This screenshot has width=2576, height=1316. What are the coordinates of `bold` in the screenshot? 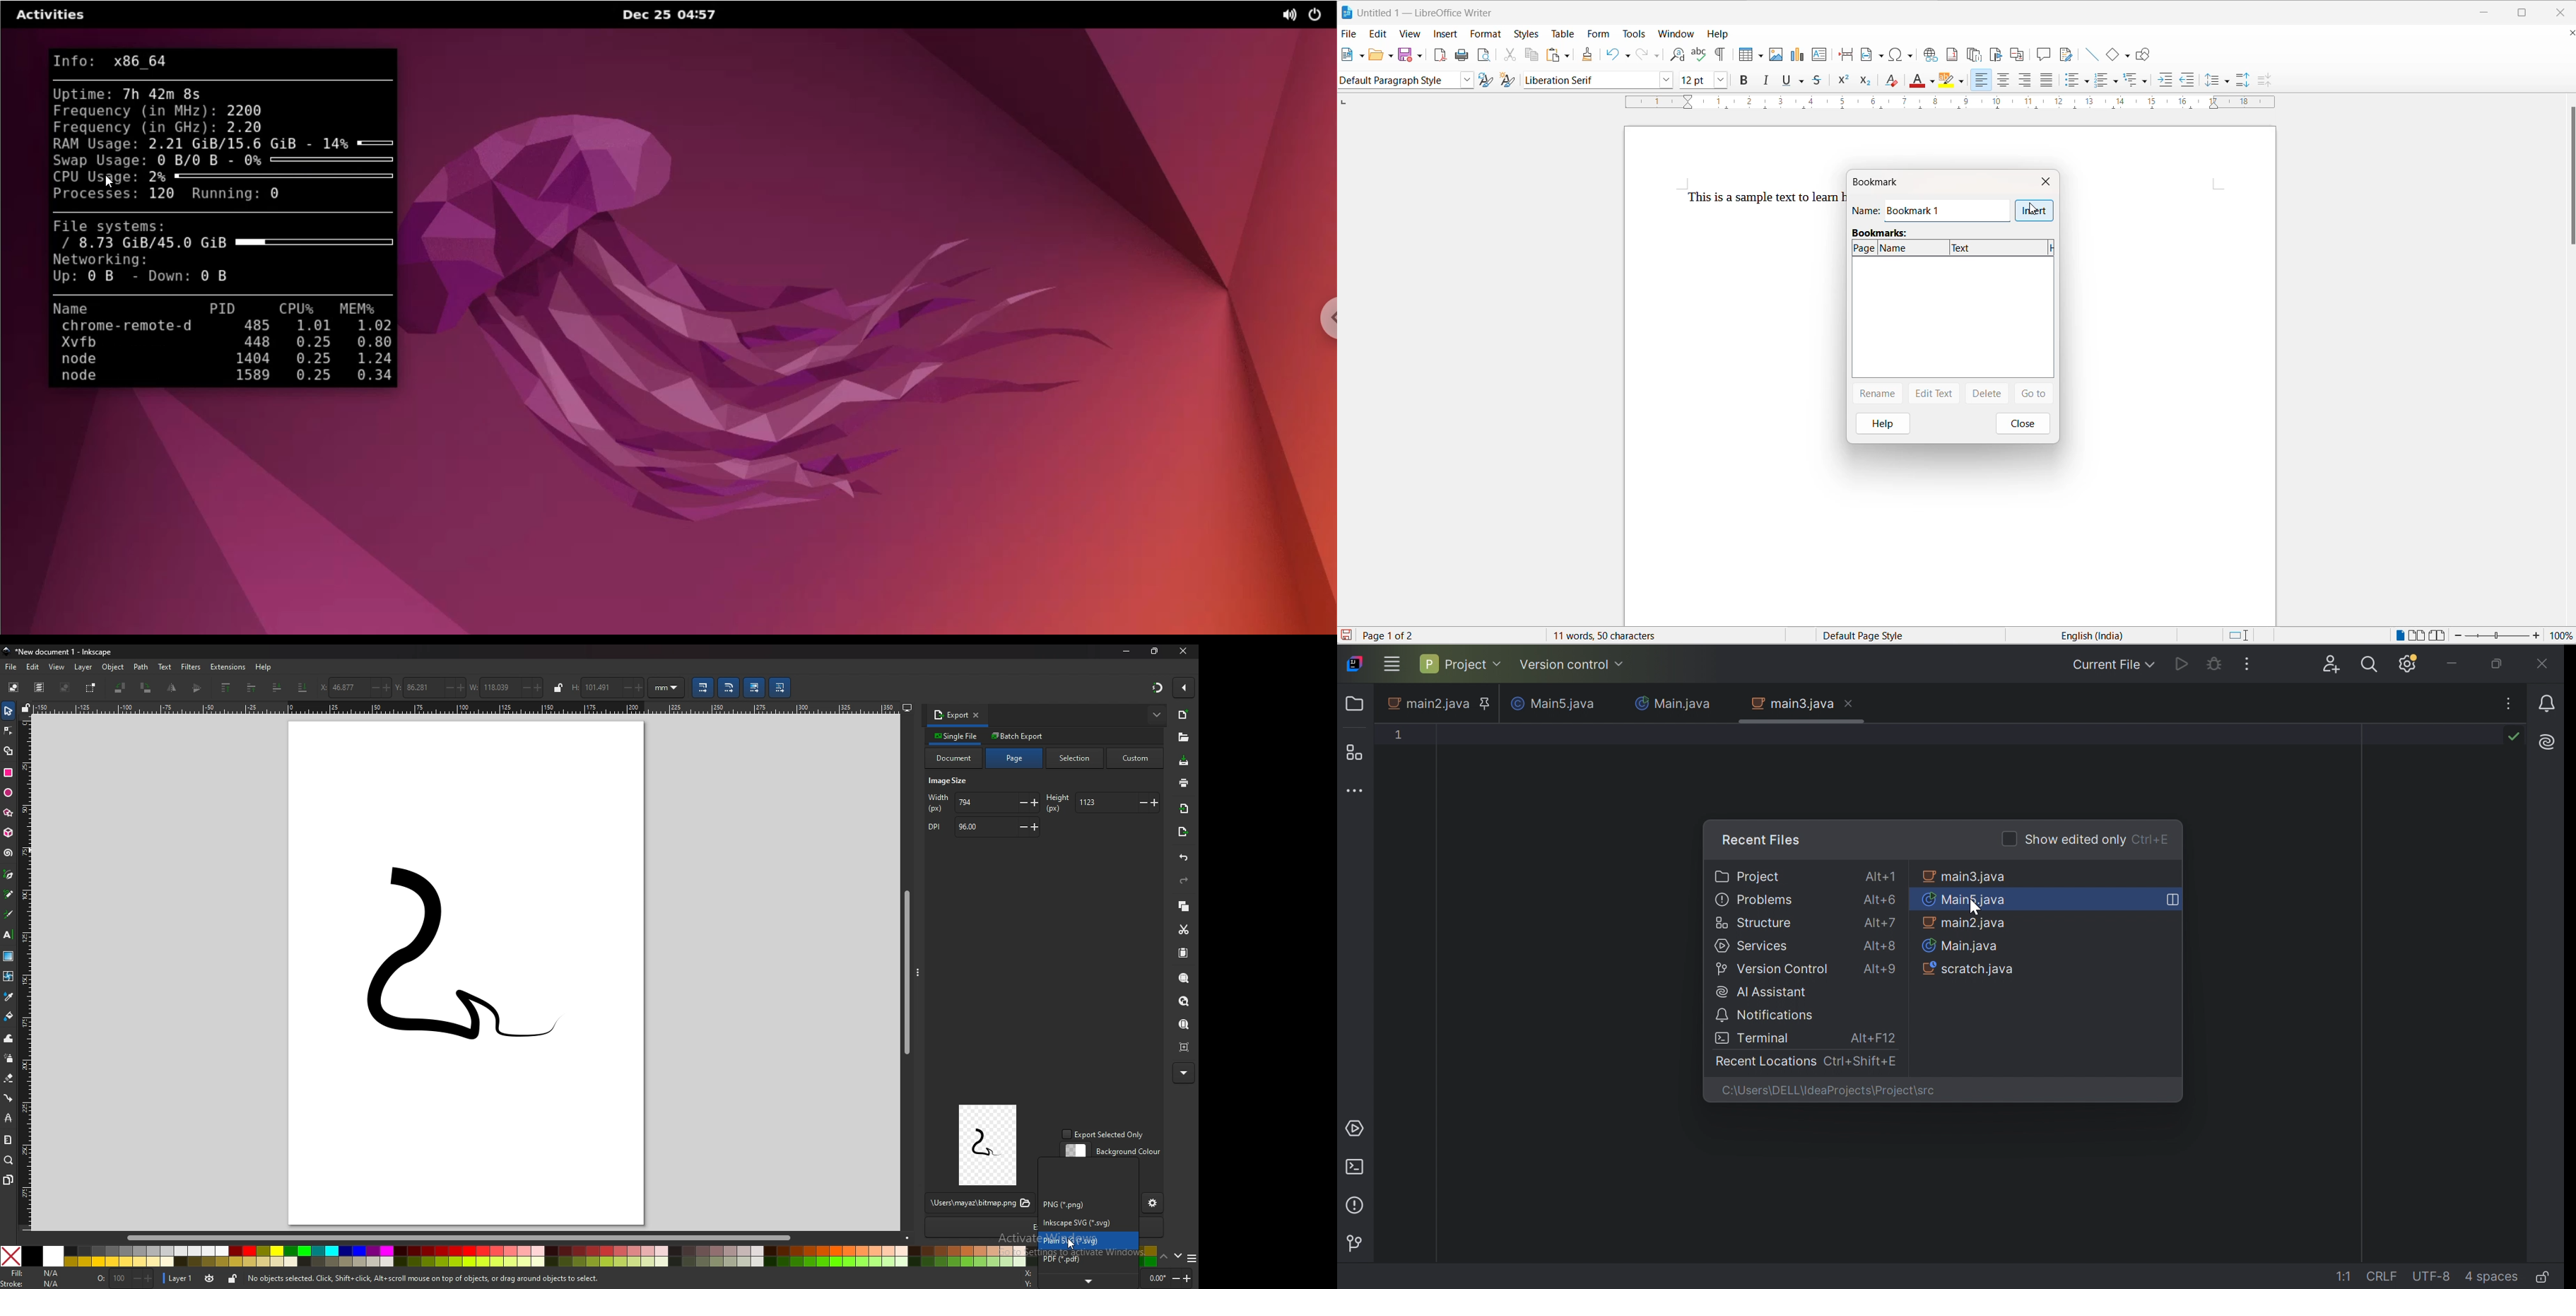 It's located at (1744, 81).